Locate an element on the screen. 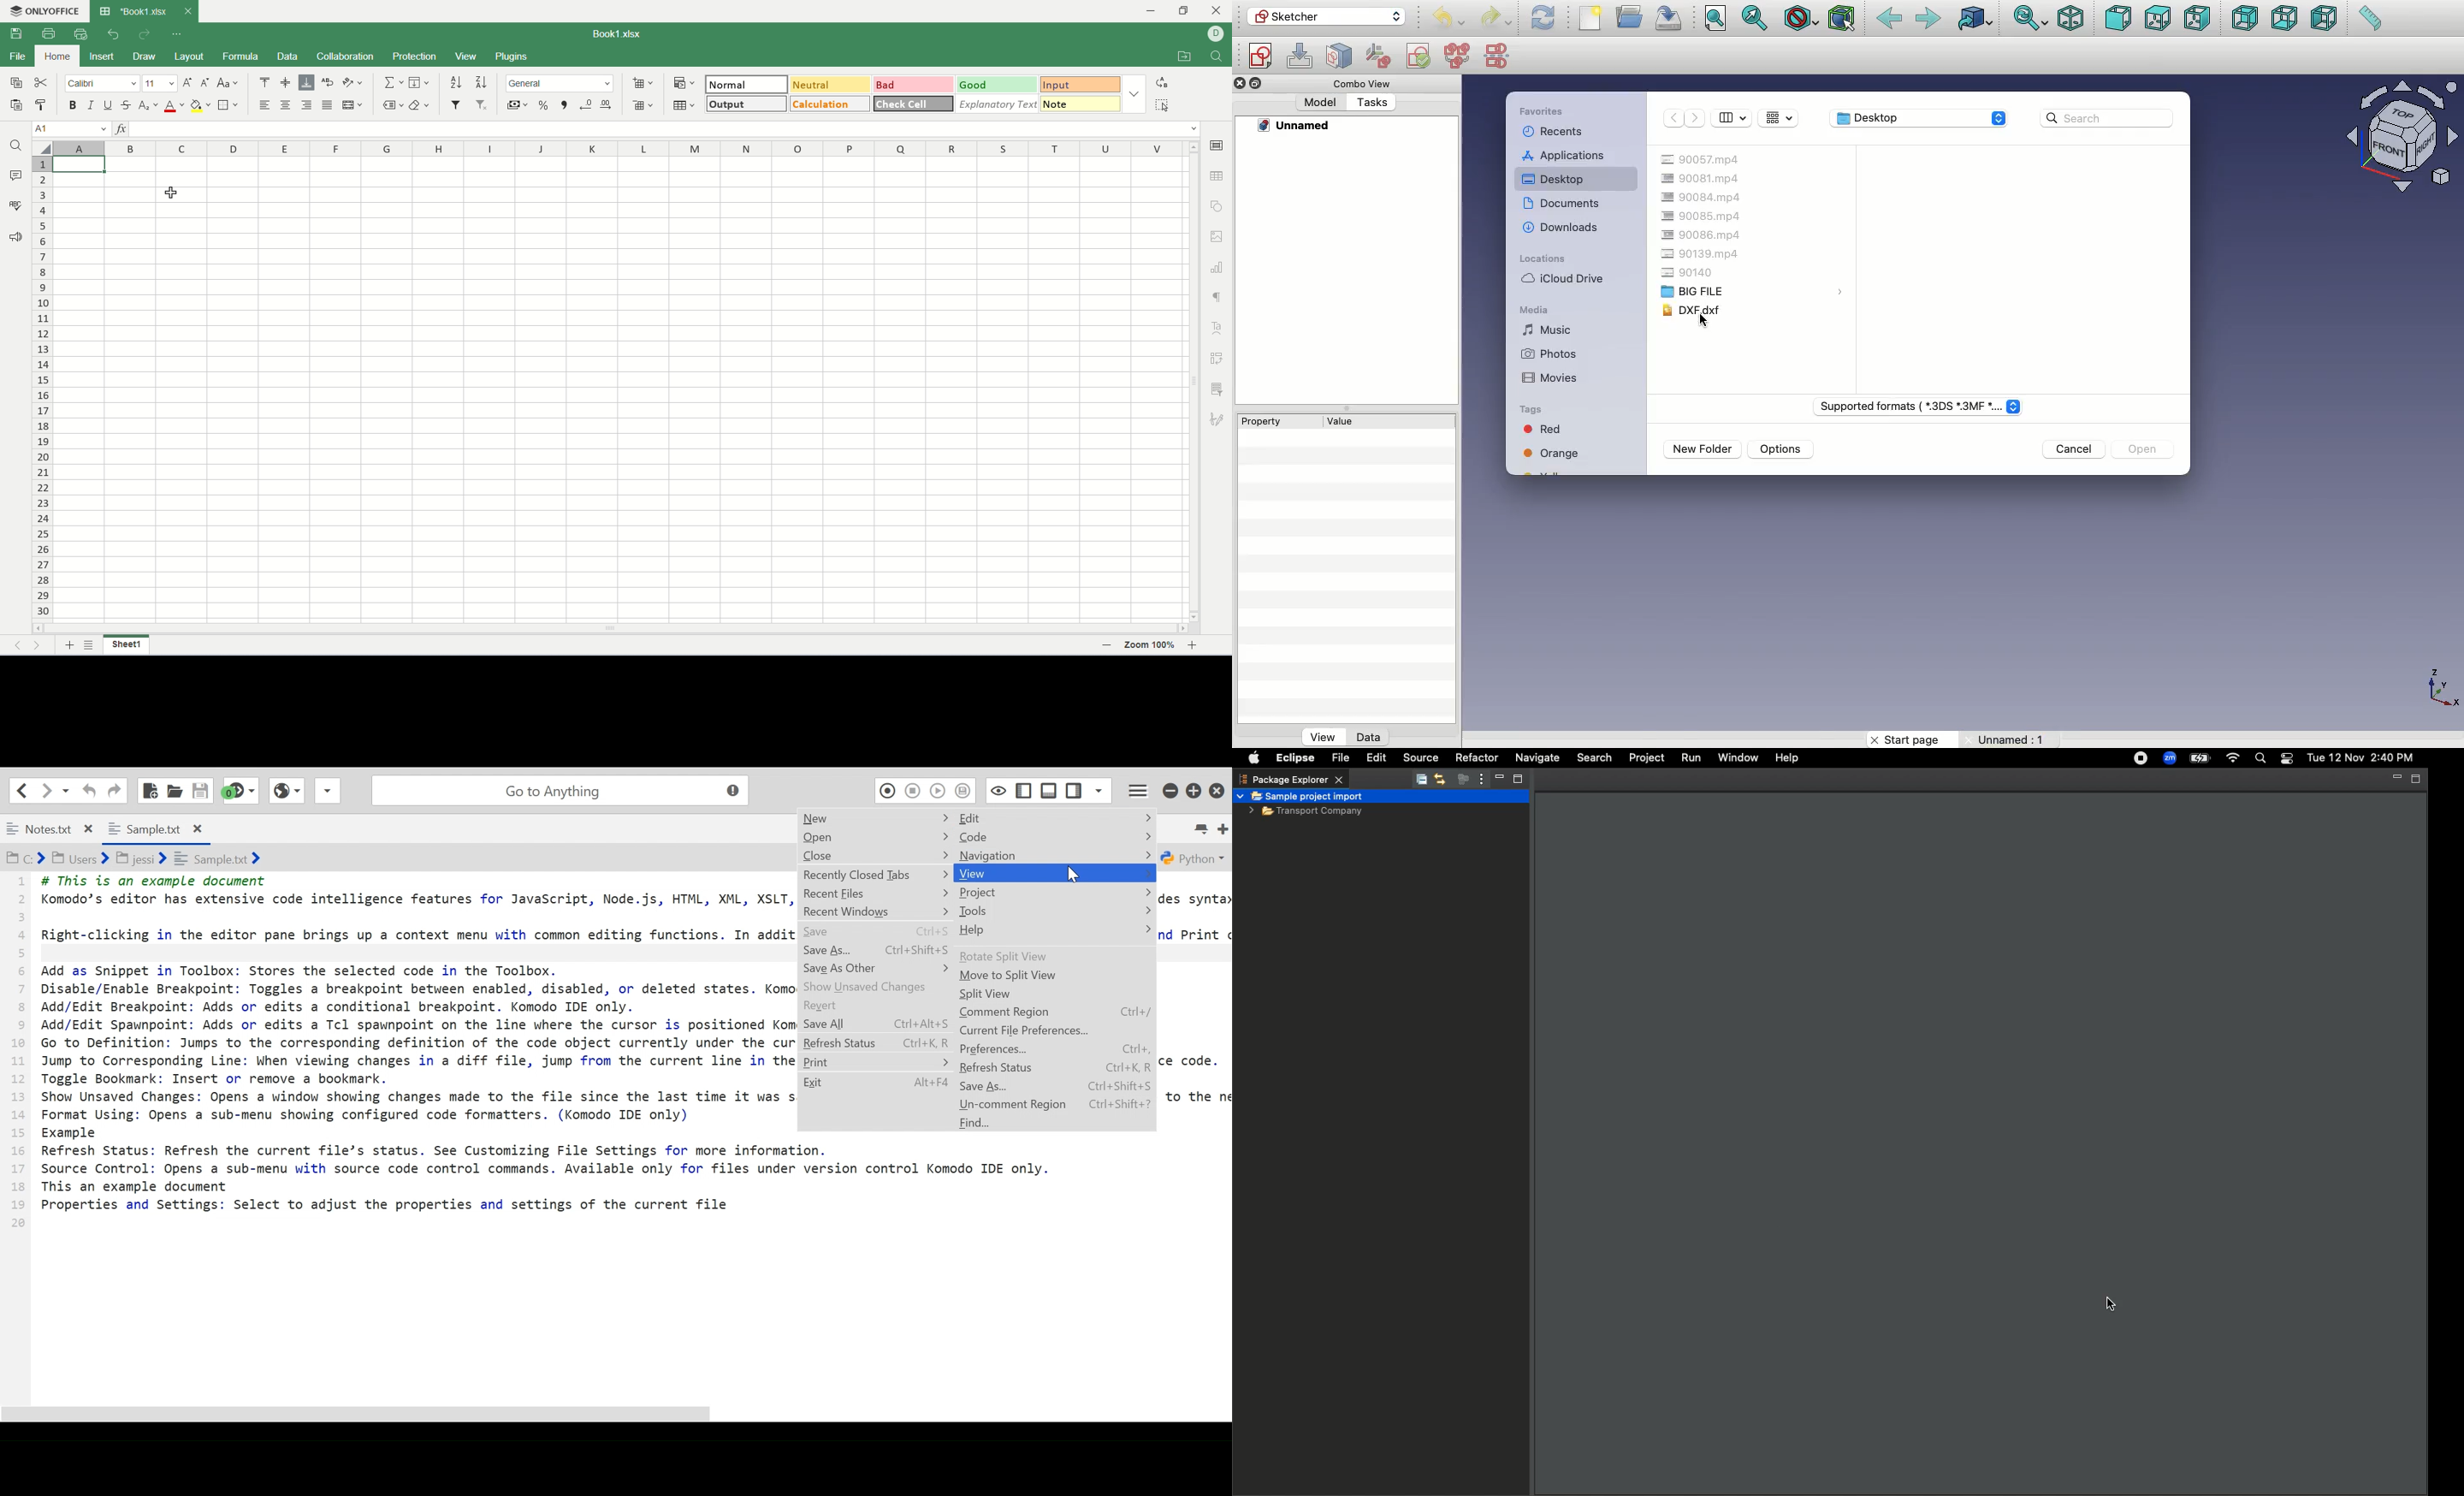 This screenshot has height=1512, width=2464. Application menu is located at coordinates (1140, 790).